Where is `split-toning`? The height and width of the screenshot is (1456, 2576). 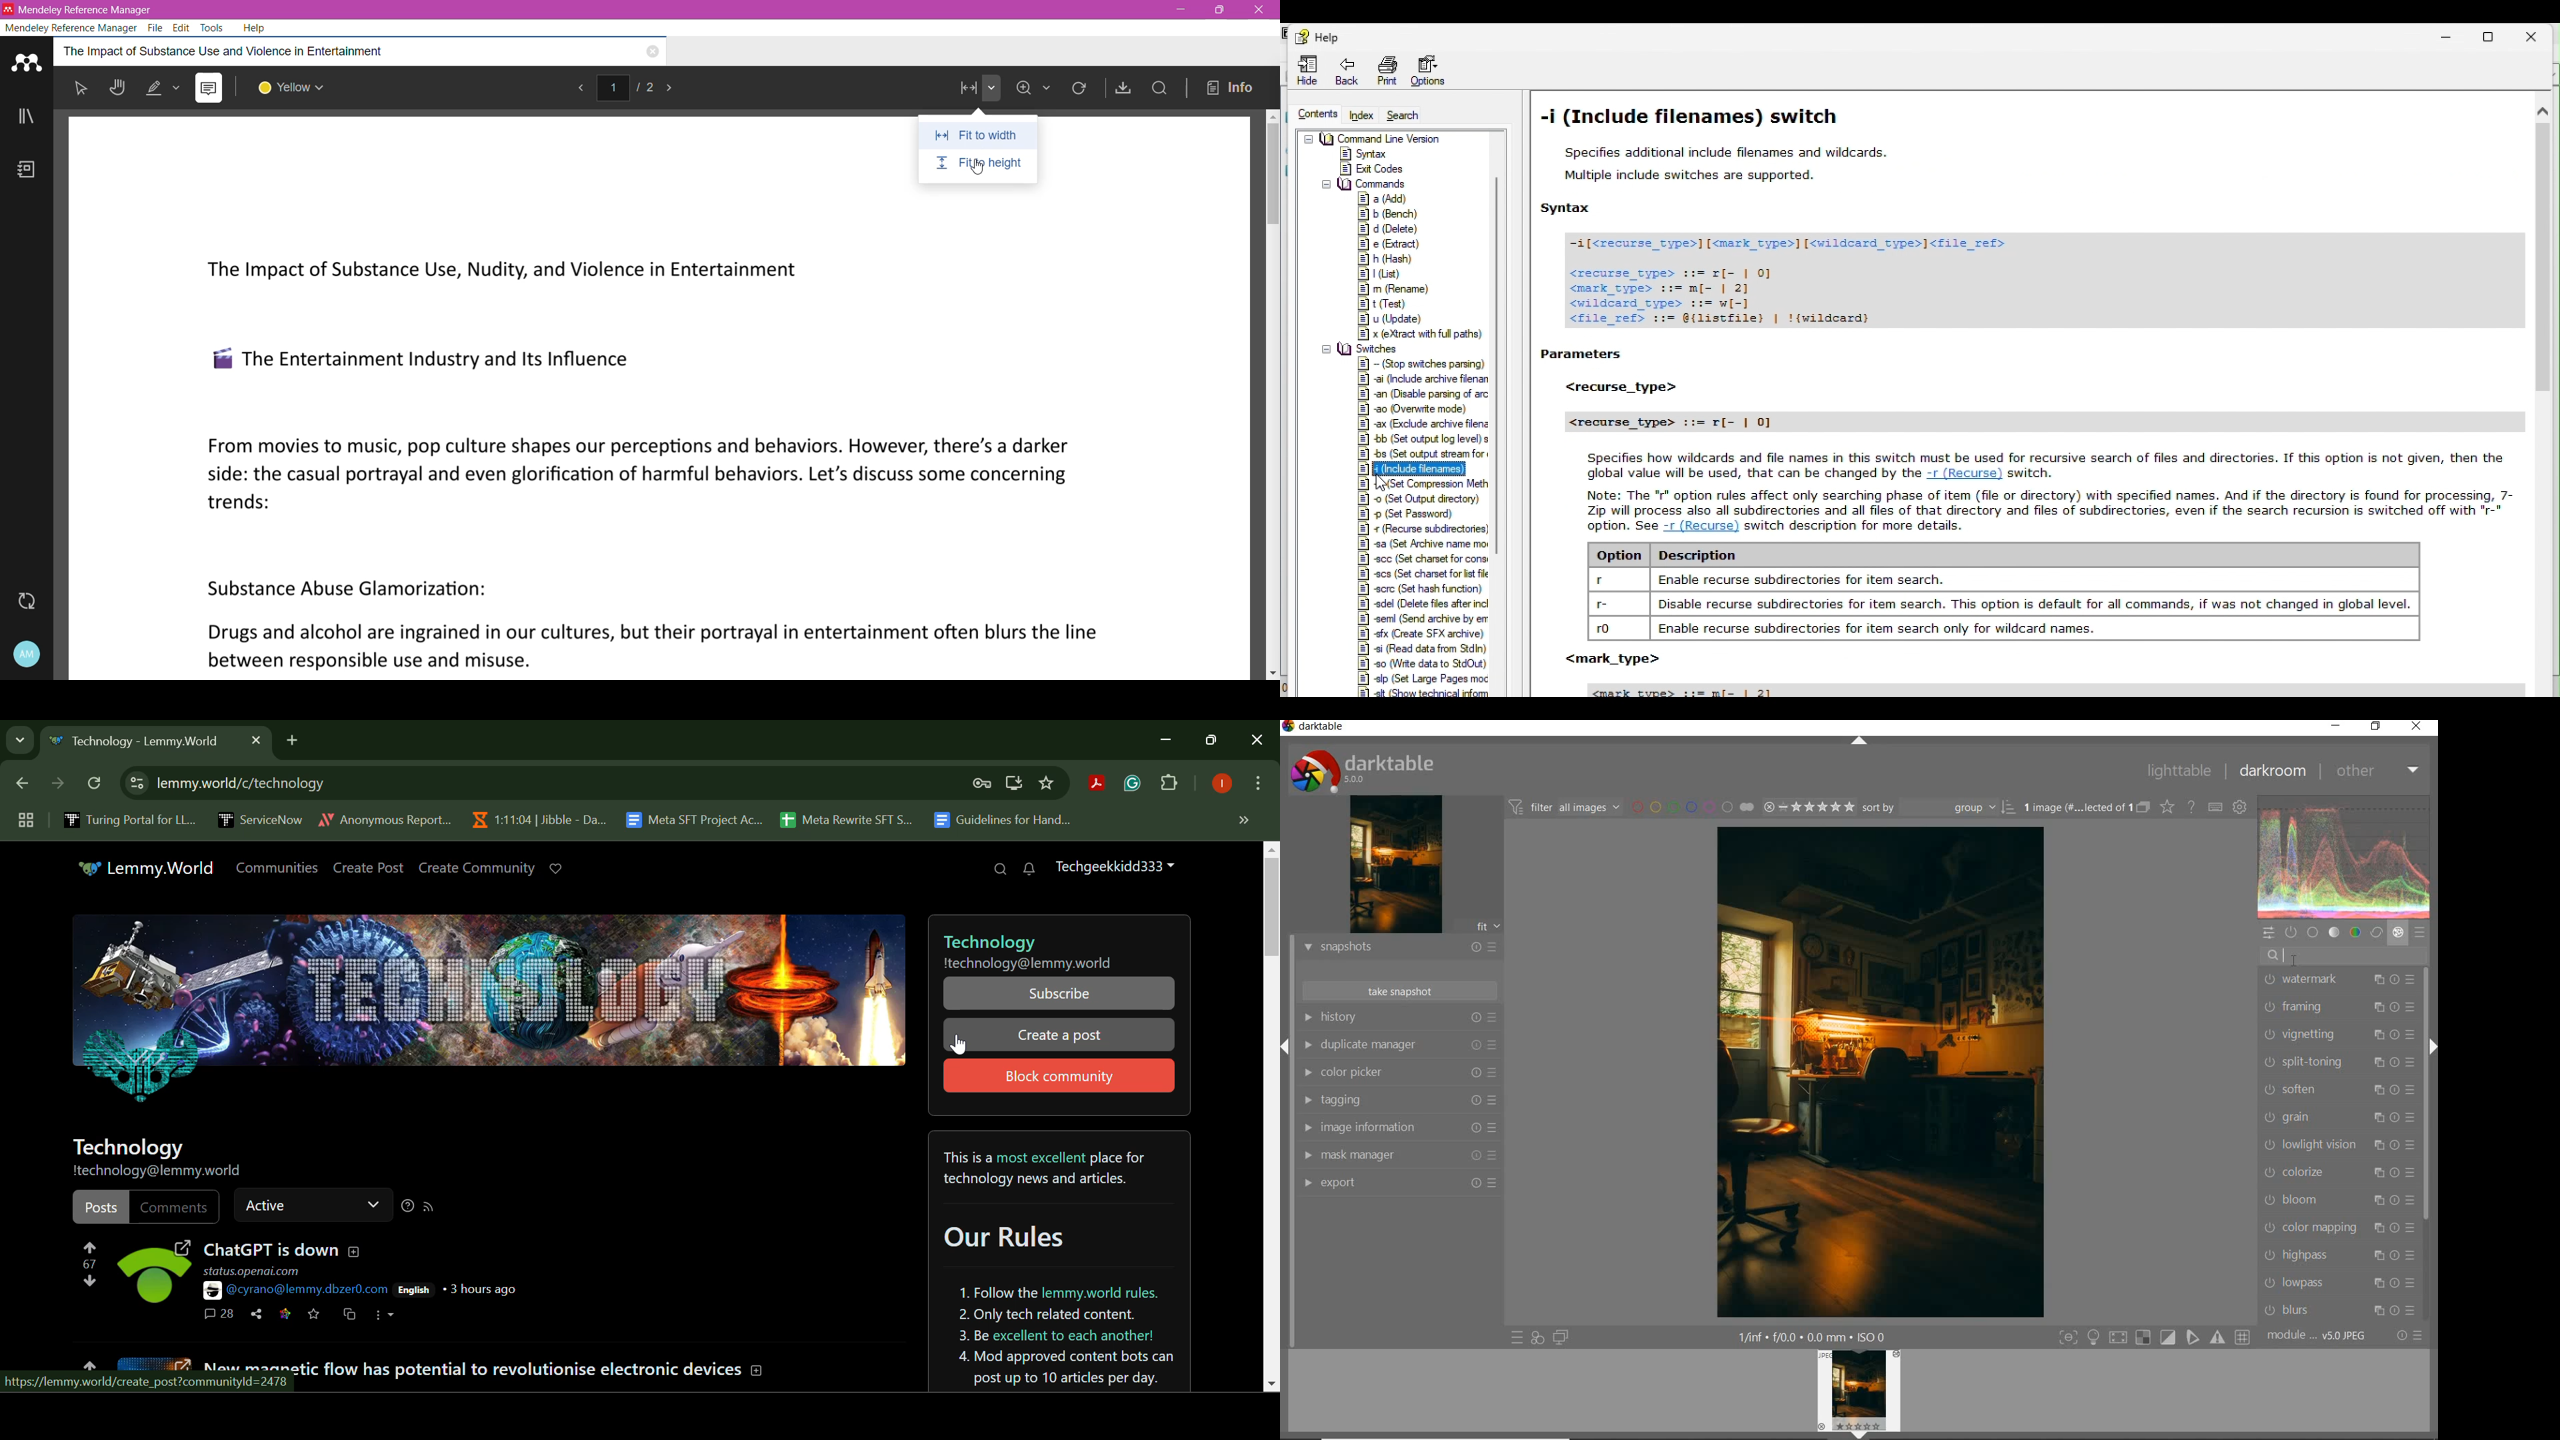 split-toning is located at coordinates (2339, 1062).